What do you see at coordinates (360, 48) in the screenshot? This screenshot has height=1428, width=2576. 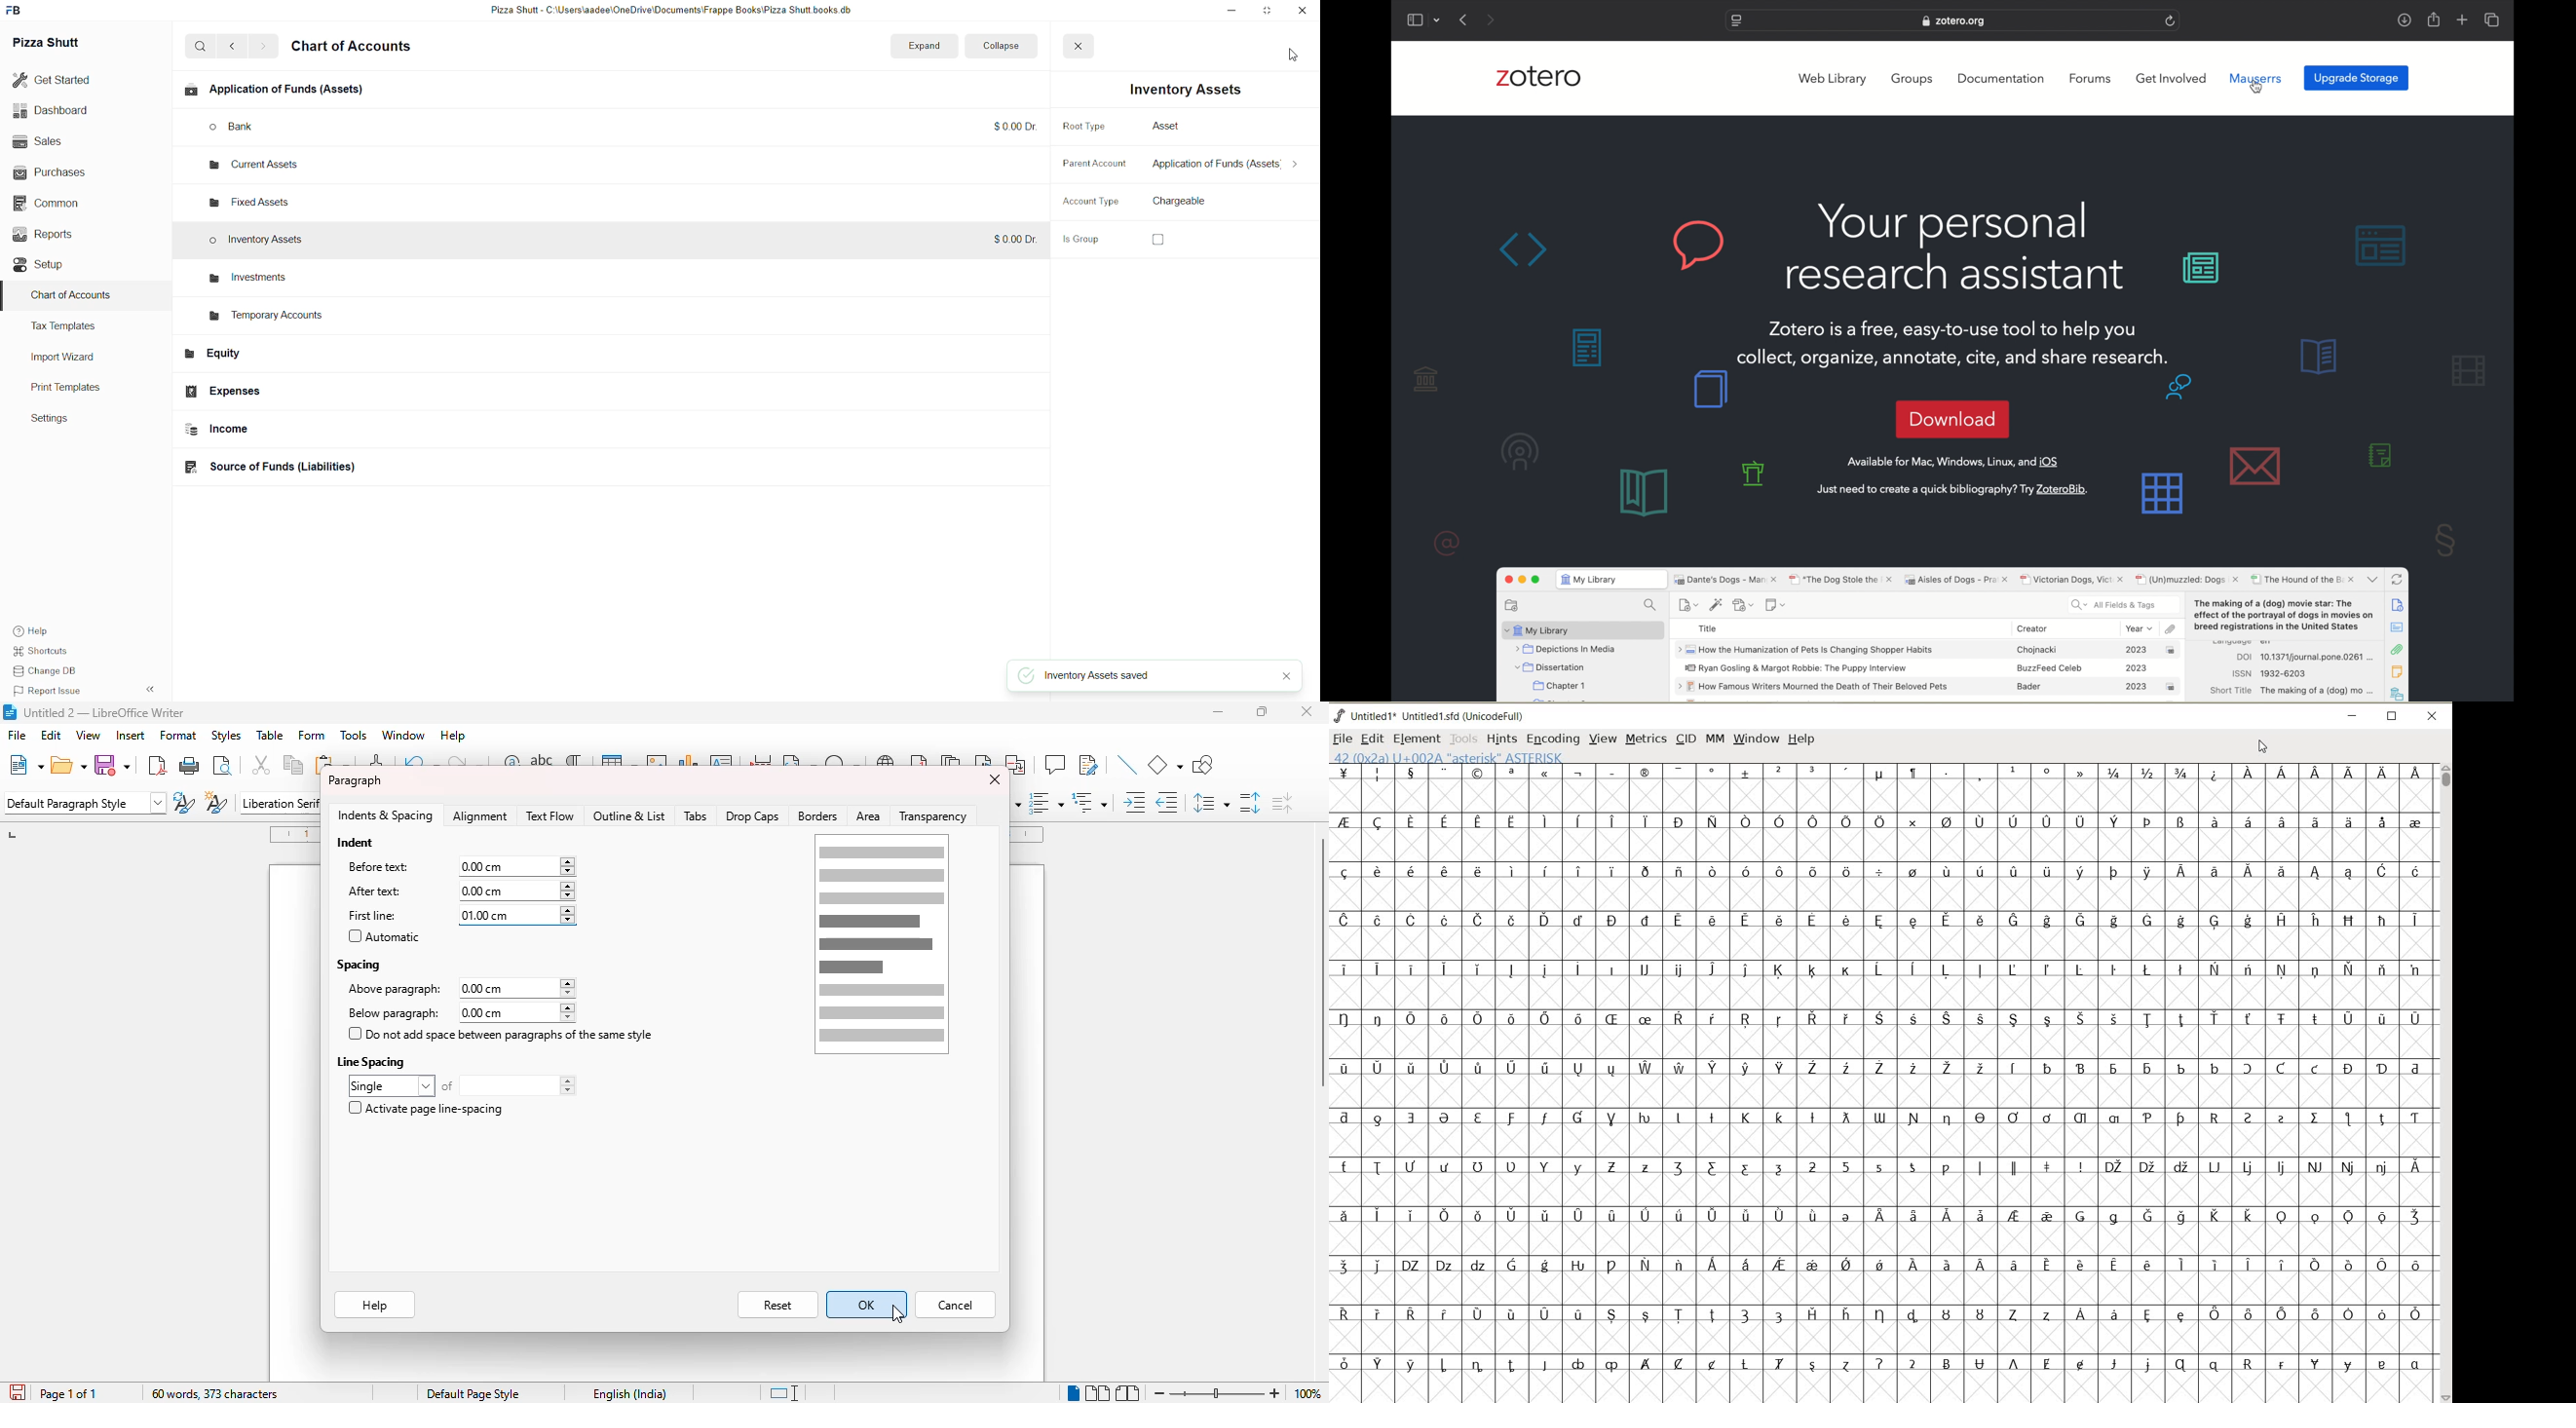 I see `Chart of accounts` at bounding box center [360, 48].